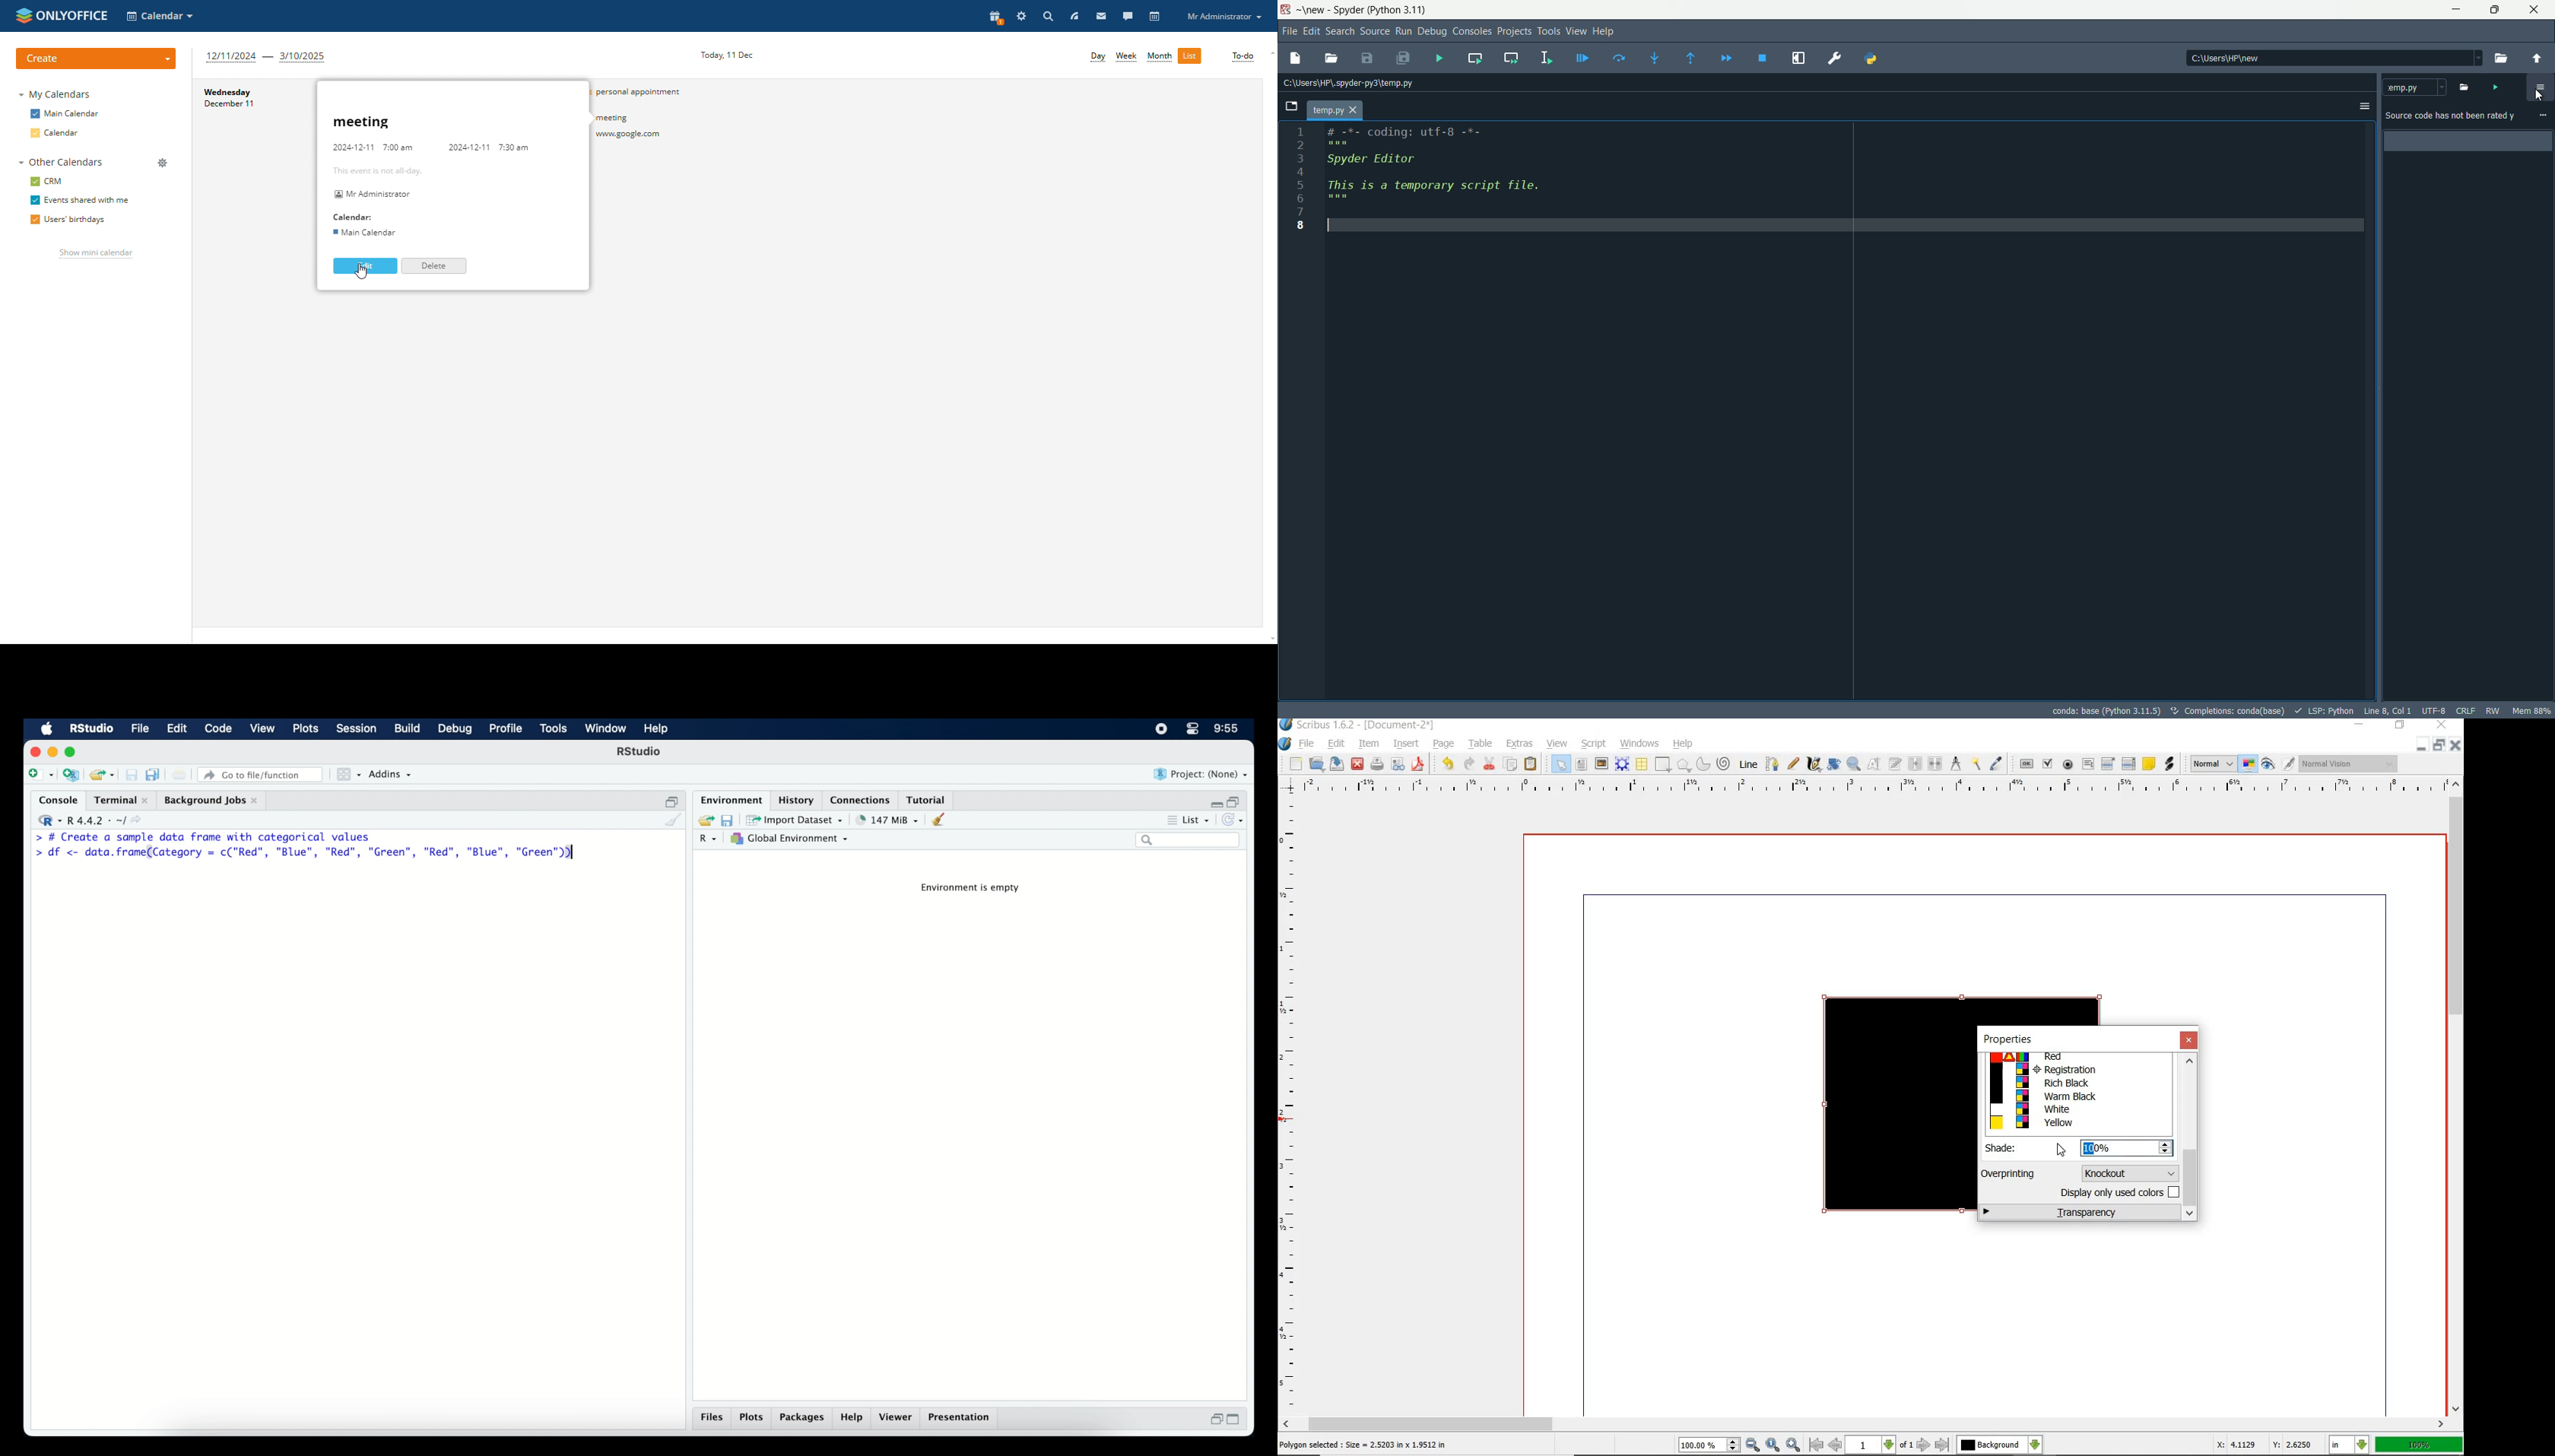  Describe the element at coordinates (221, 836) in the screenshot. I see `> # Create a sample data frame with categorical values|` at that location.